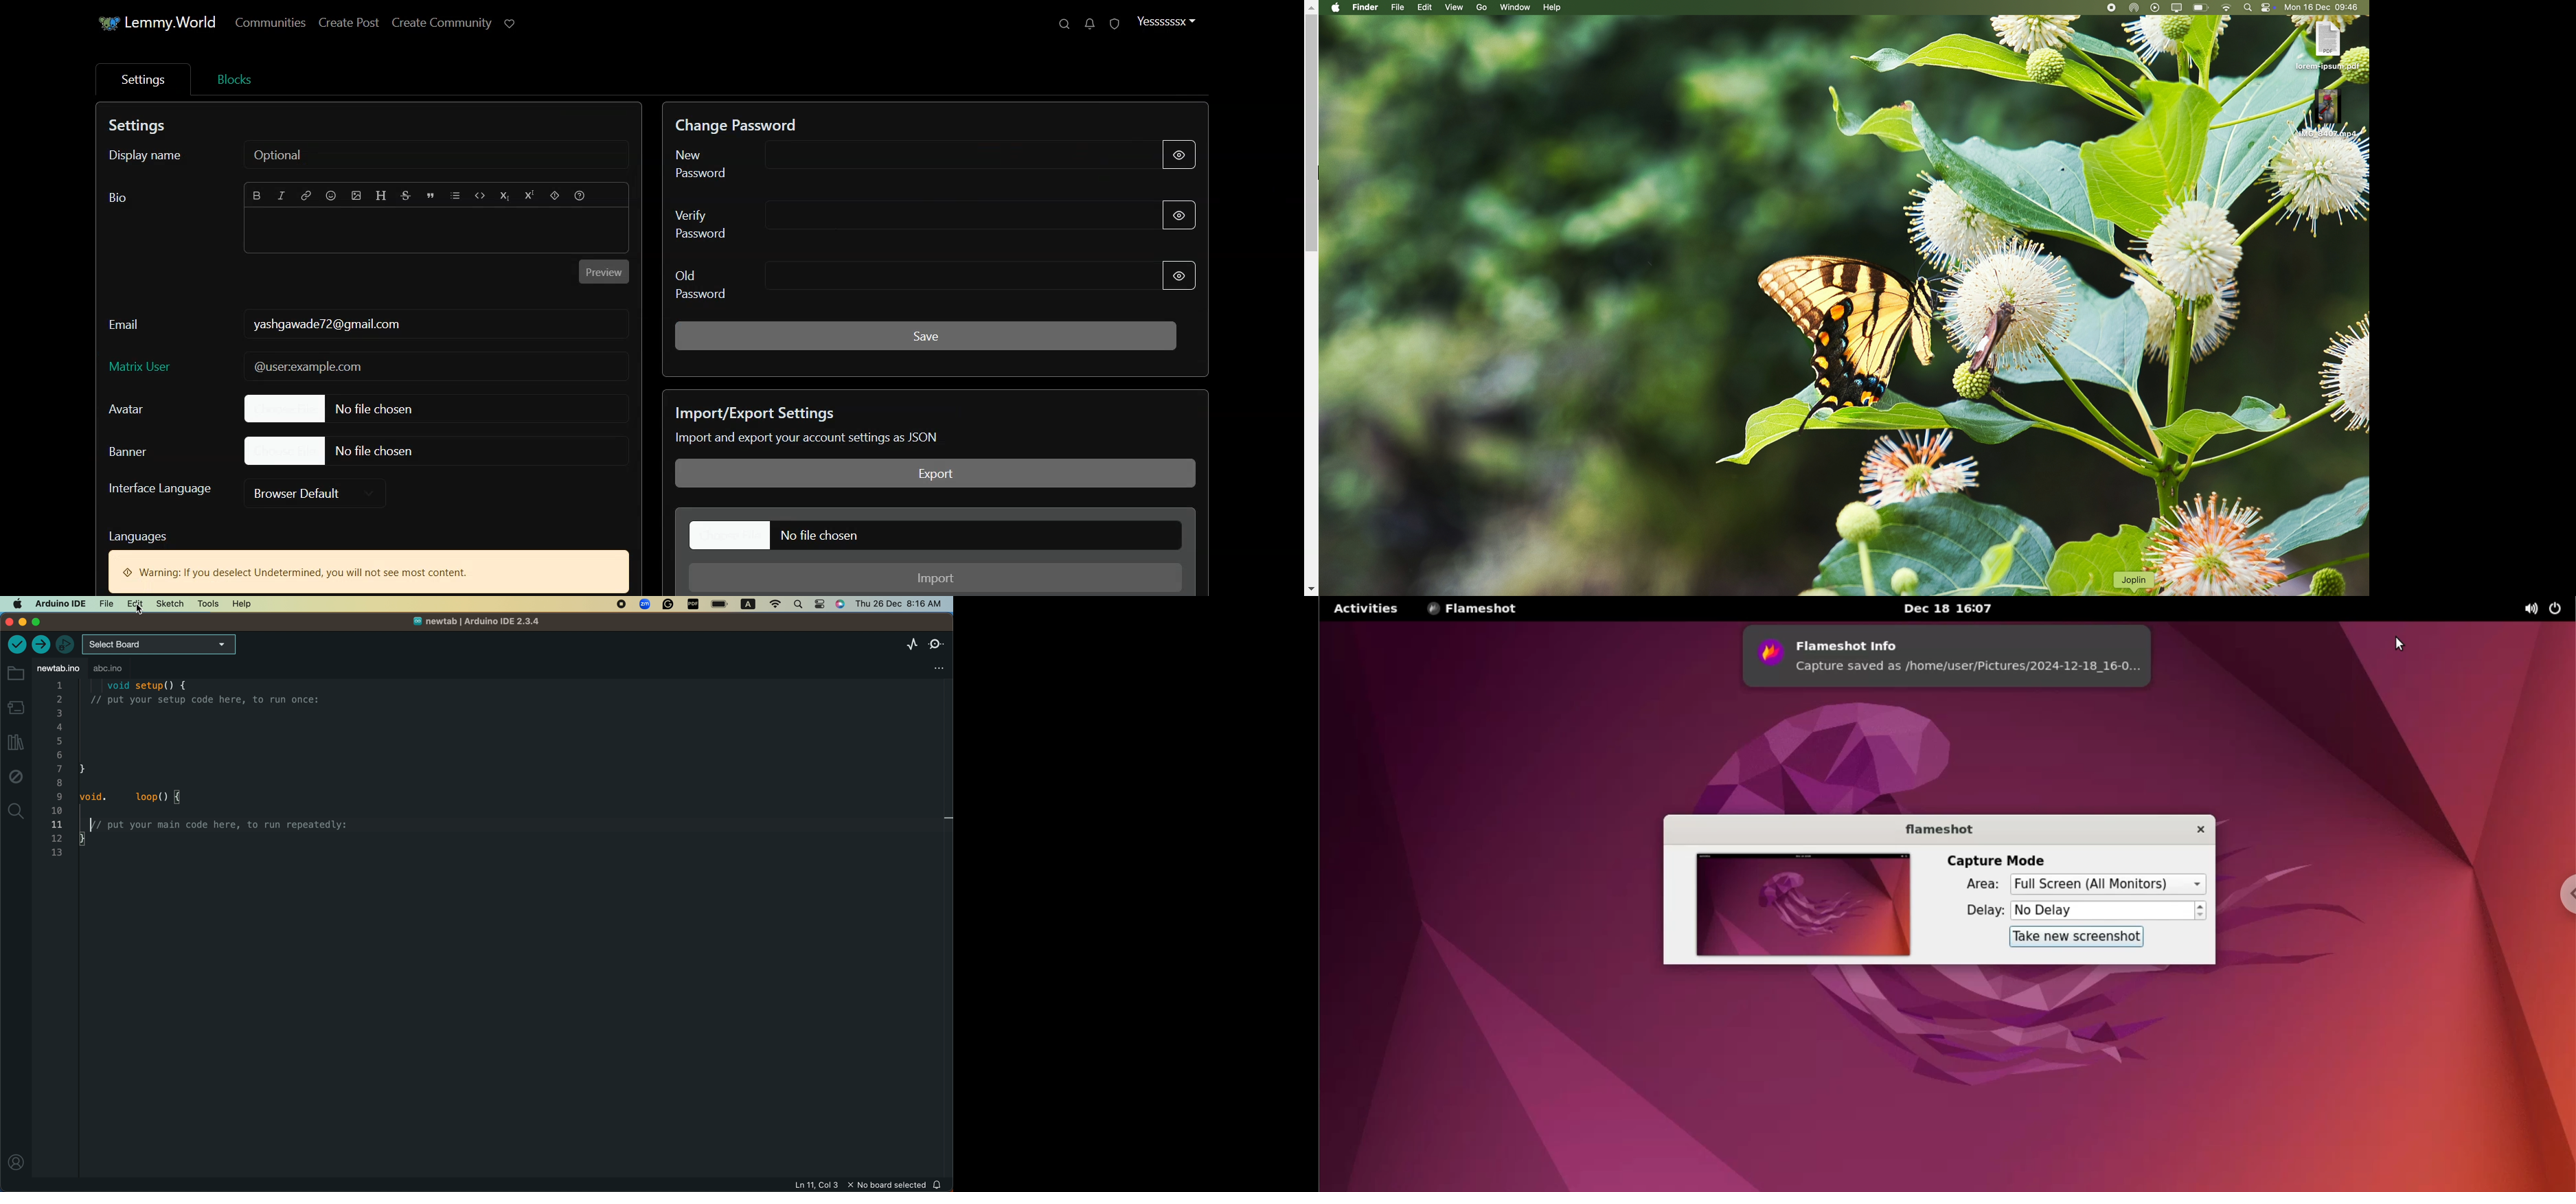  I want to click on Email, so click(168, 325).